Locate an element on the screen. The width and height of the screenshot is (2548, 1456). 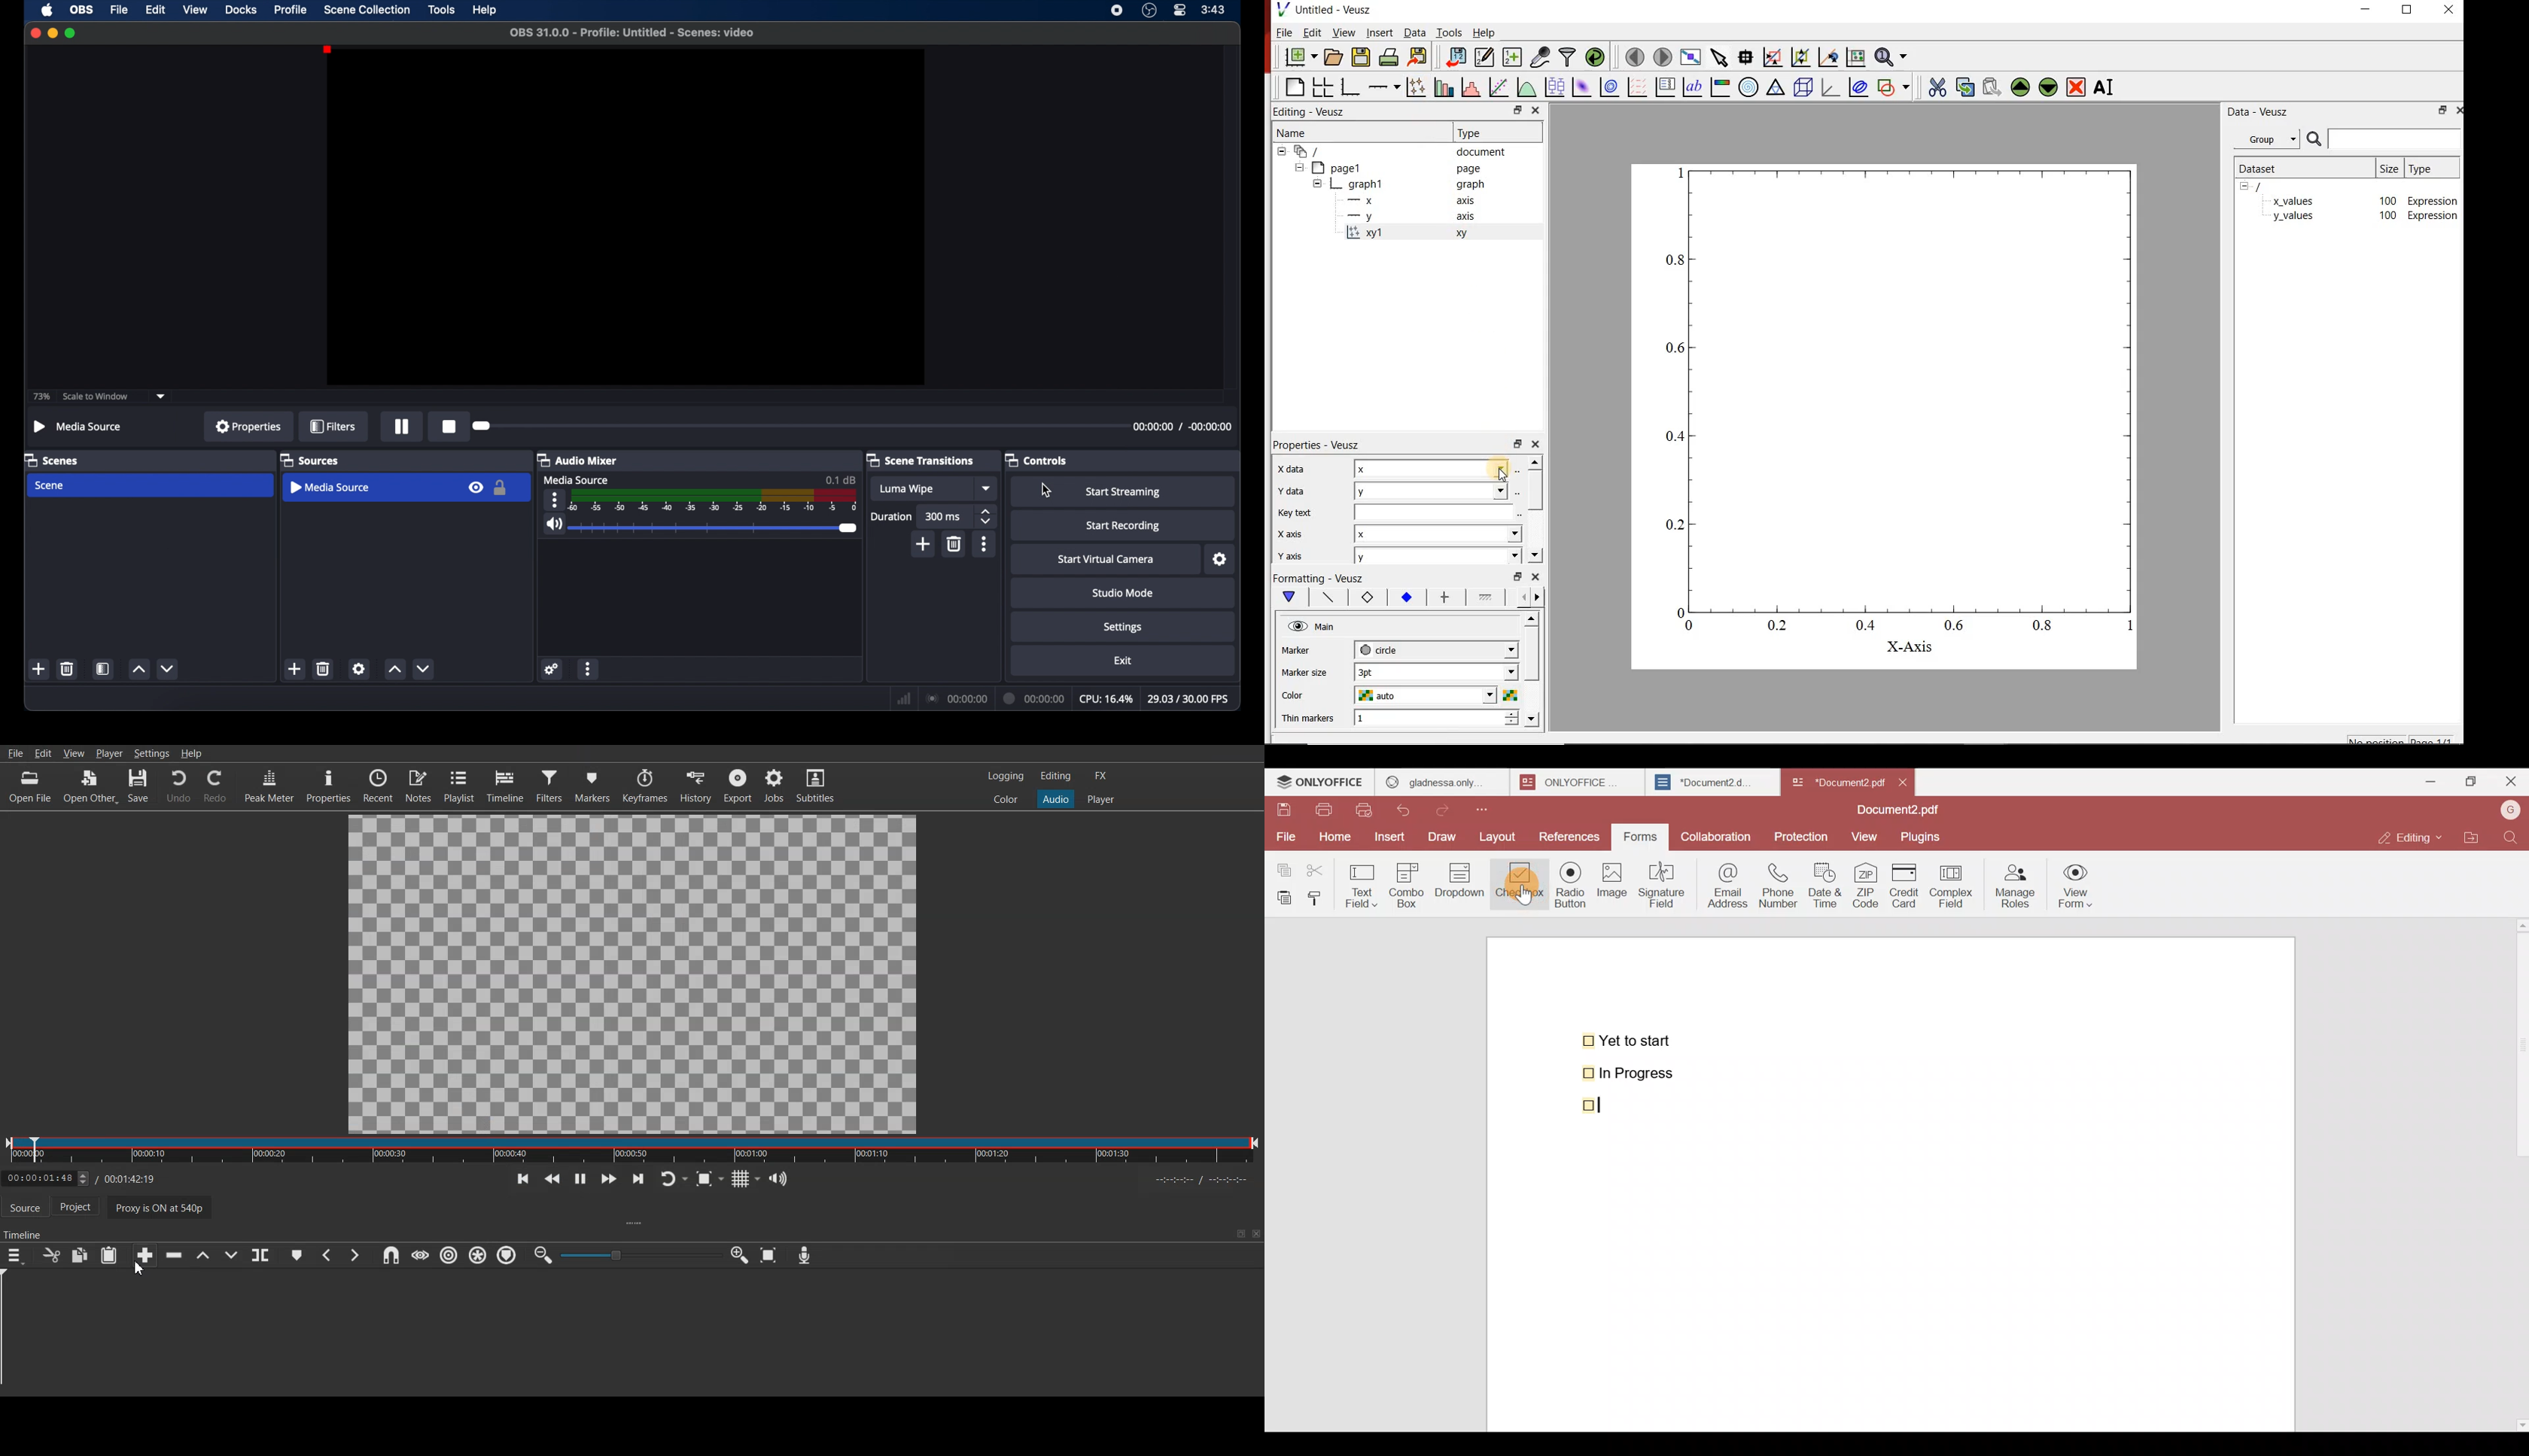
Media Source is located at coordinates (78, 427).